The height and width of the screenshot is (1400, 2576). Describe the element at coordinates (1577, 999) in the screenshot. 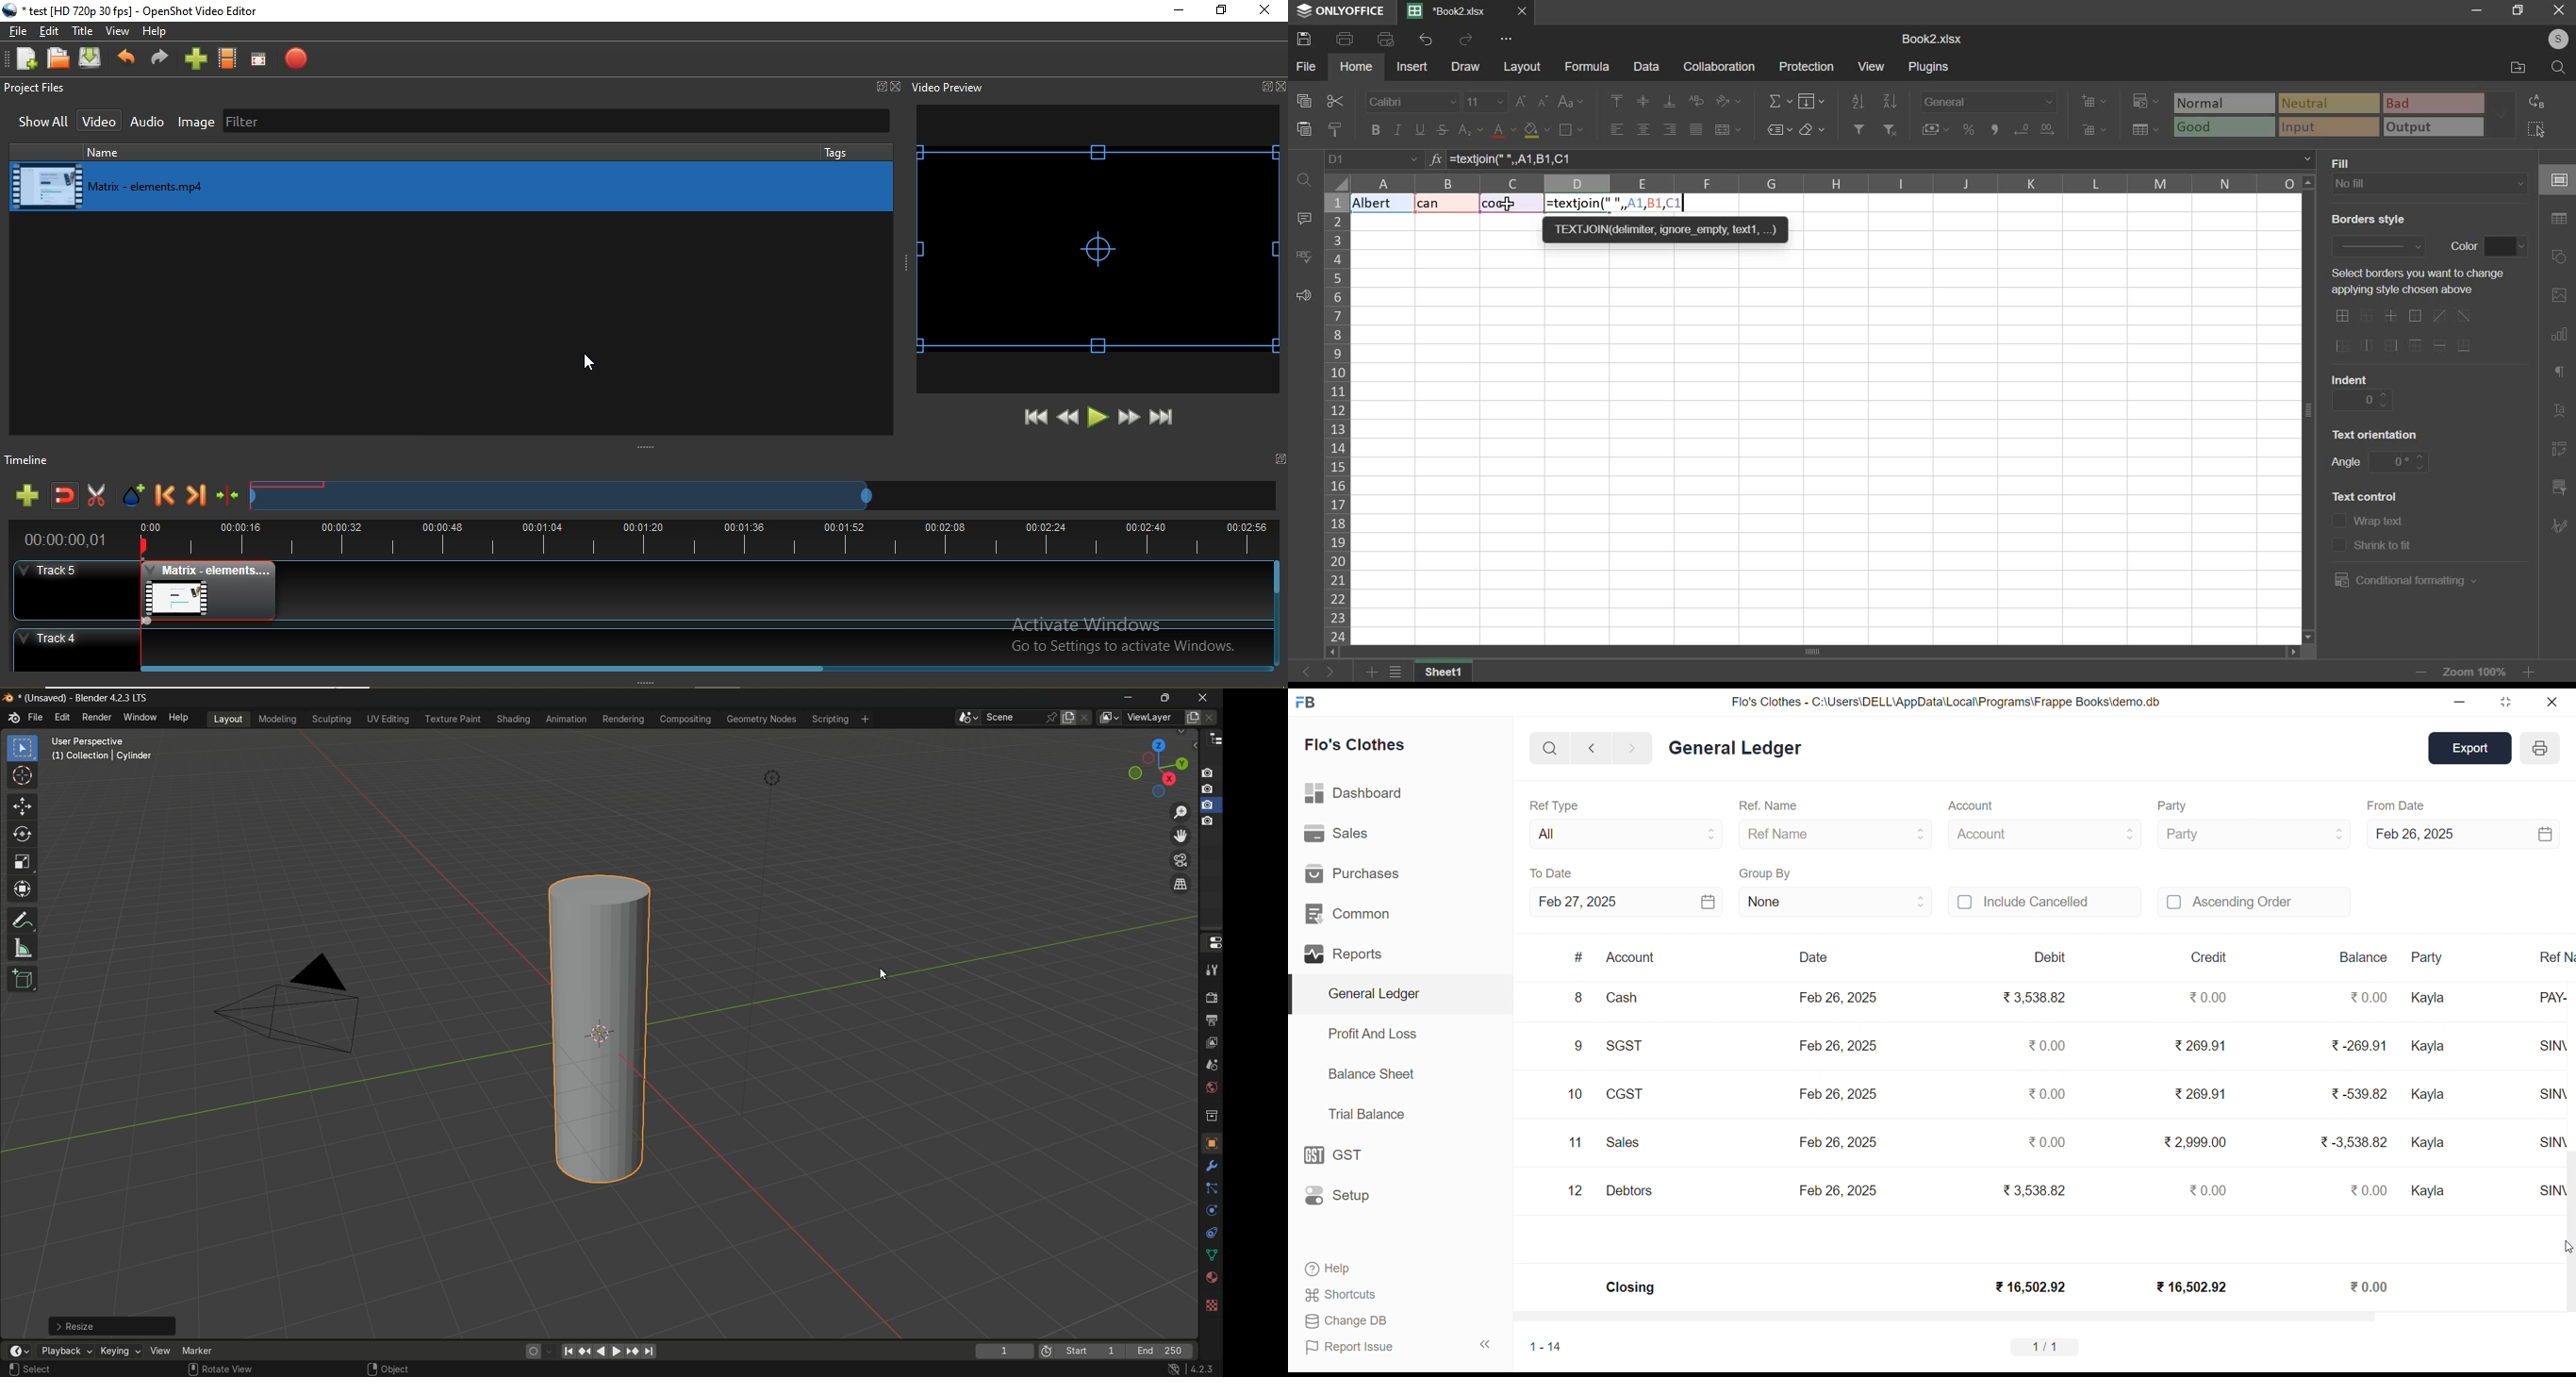

I see `8` at that location.